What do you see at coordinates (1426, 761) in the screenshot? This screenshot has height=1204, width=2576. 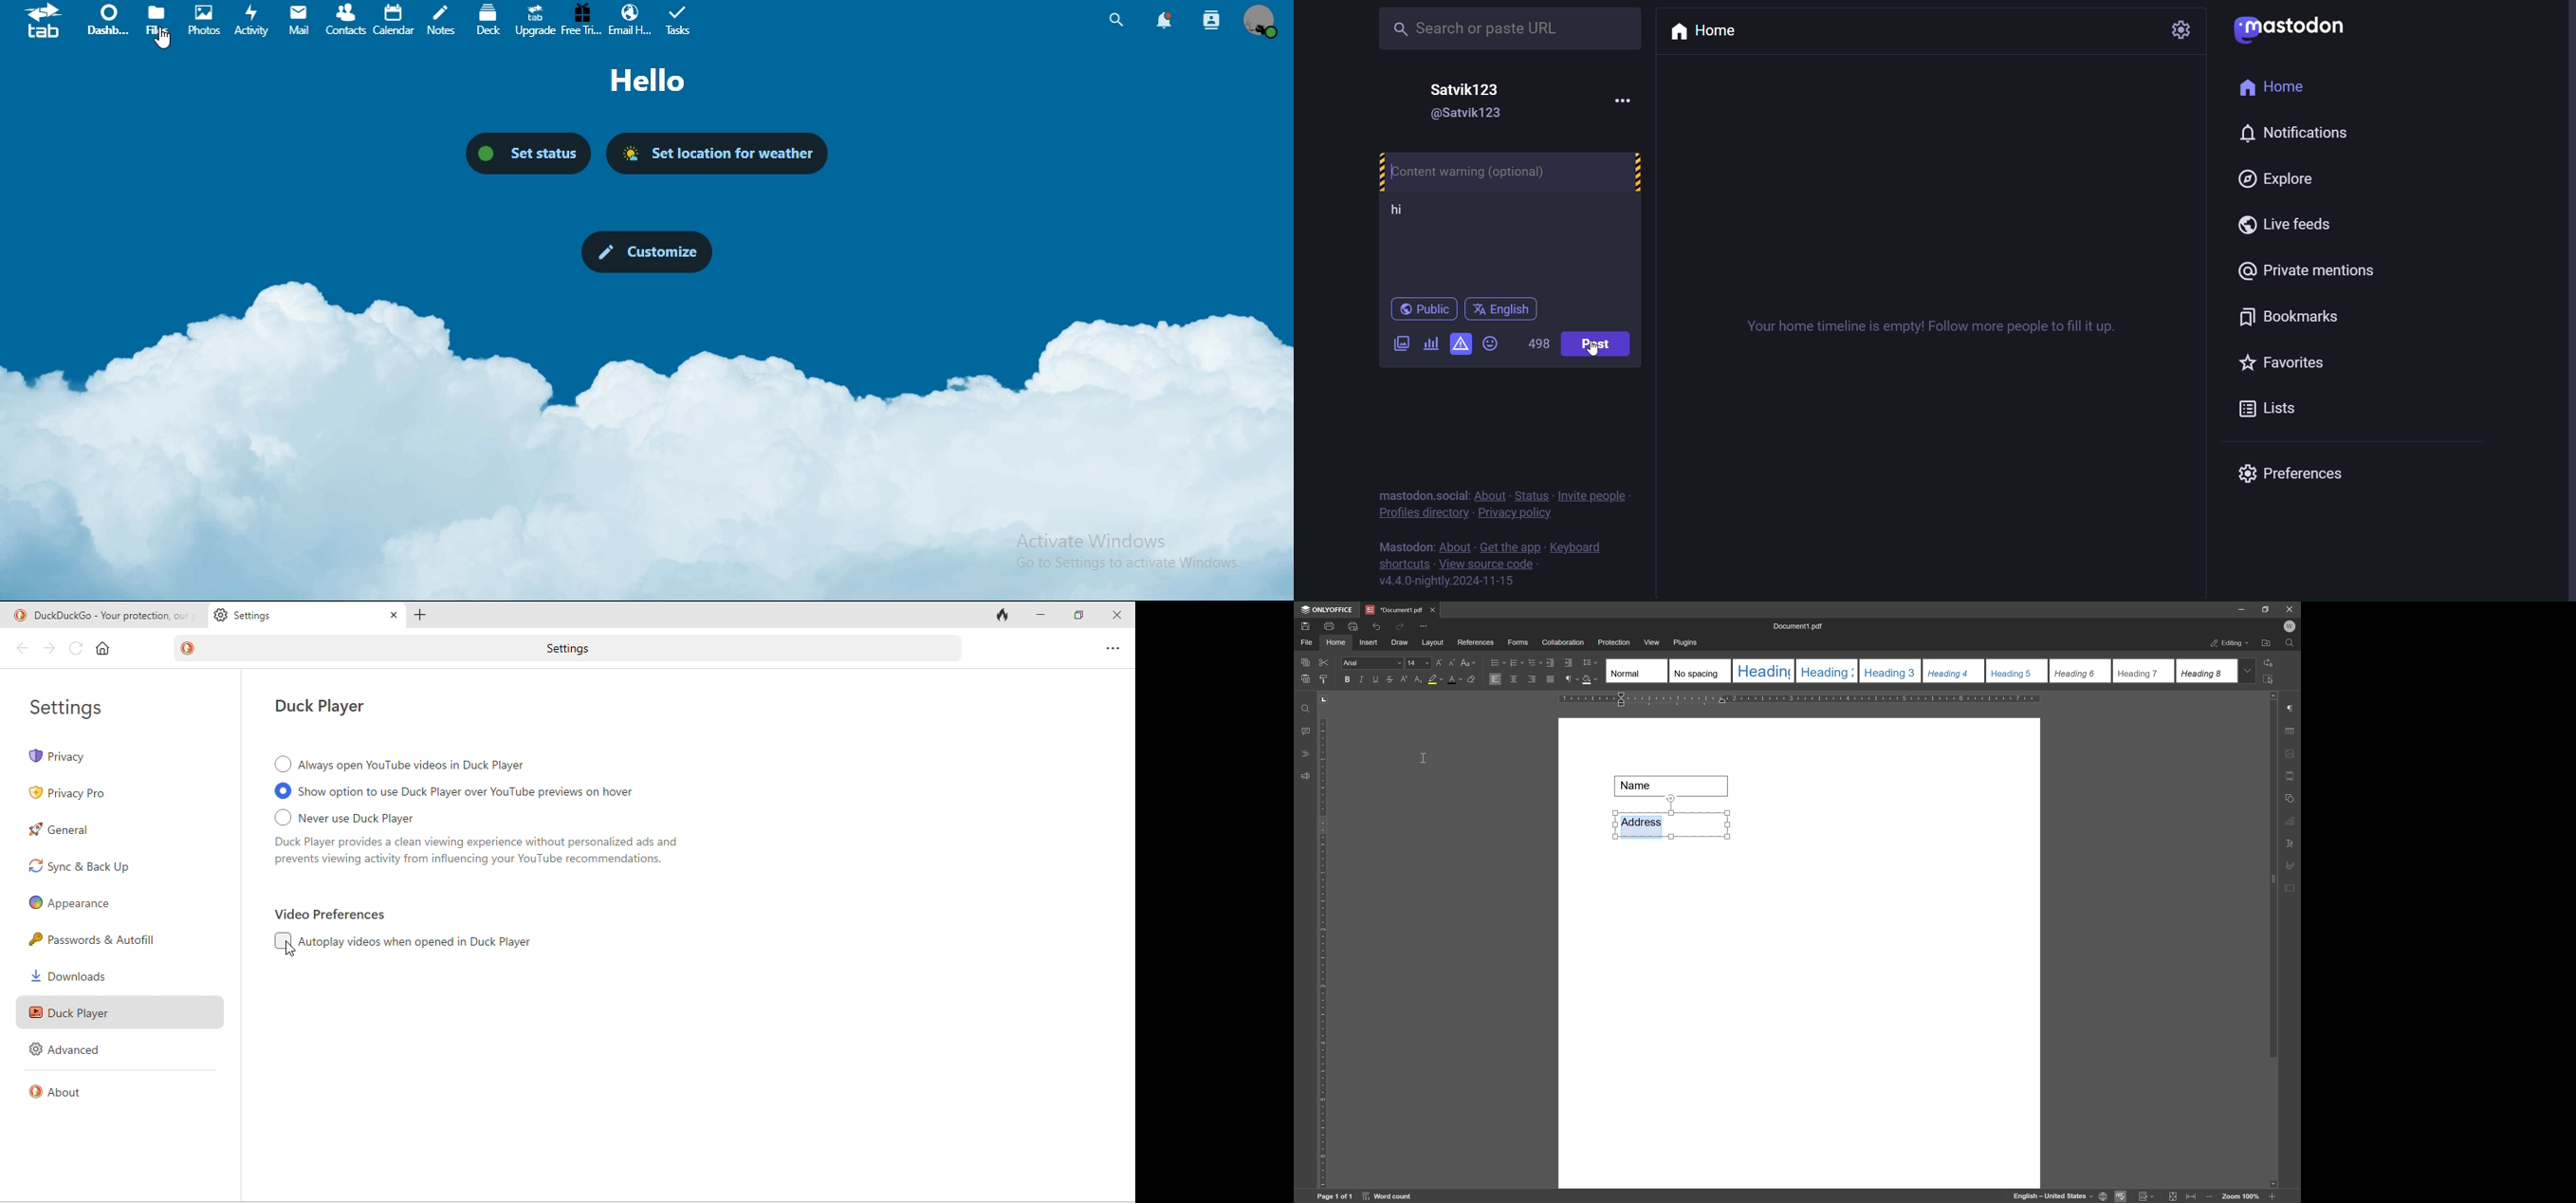 I see `cursor` at bounding box center [1426, 761].